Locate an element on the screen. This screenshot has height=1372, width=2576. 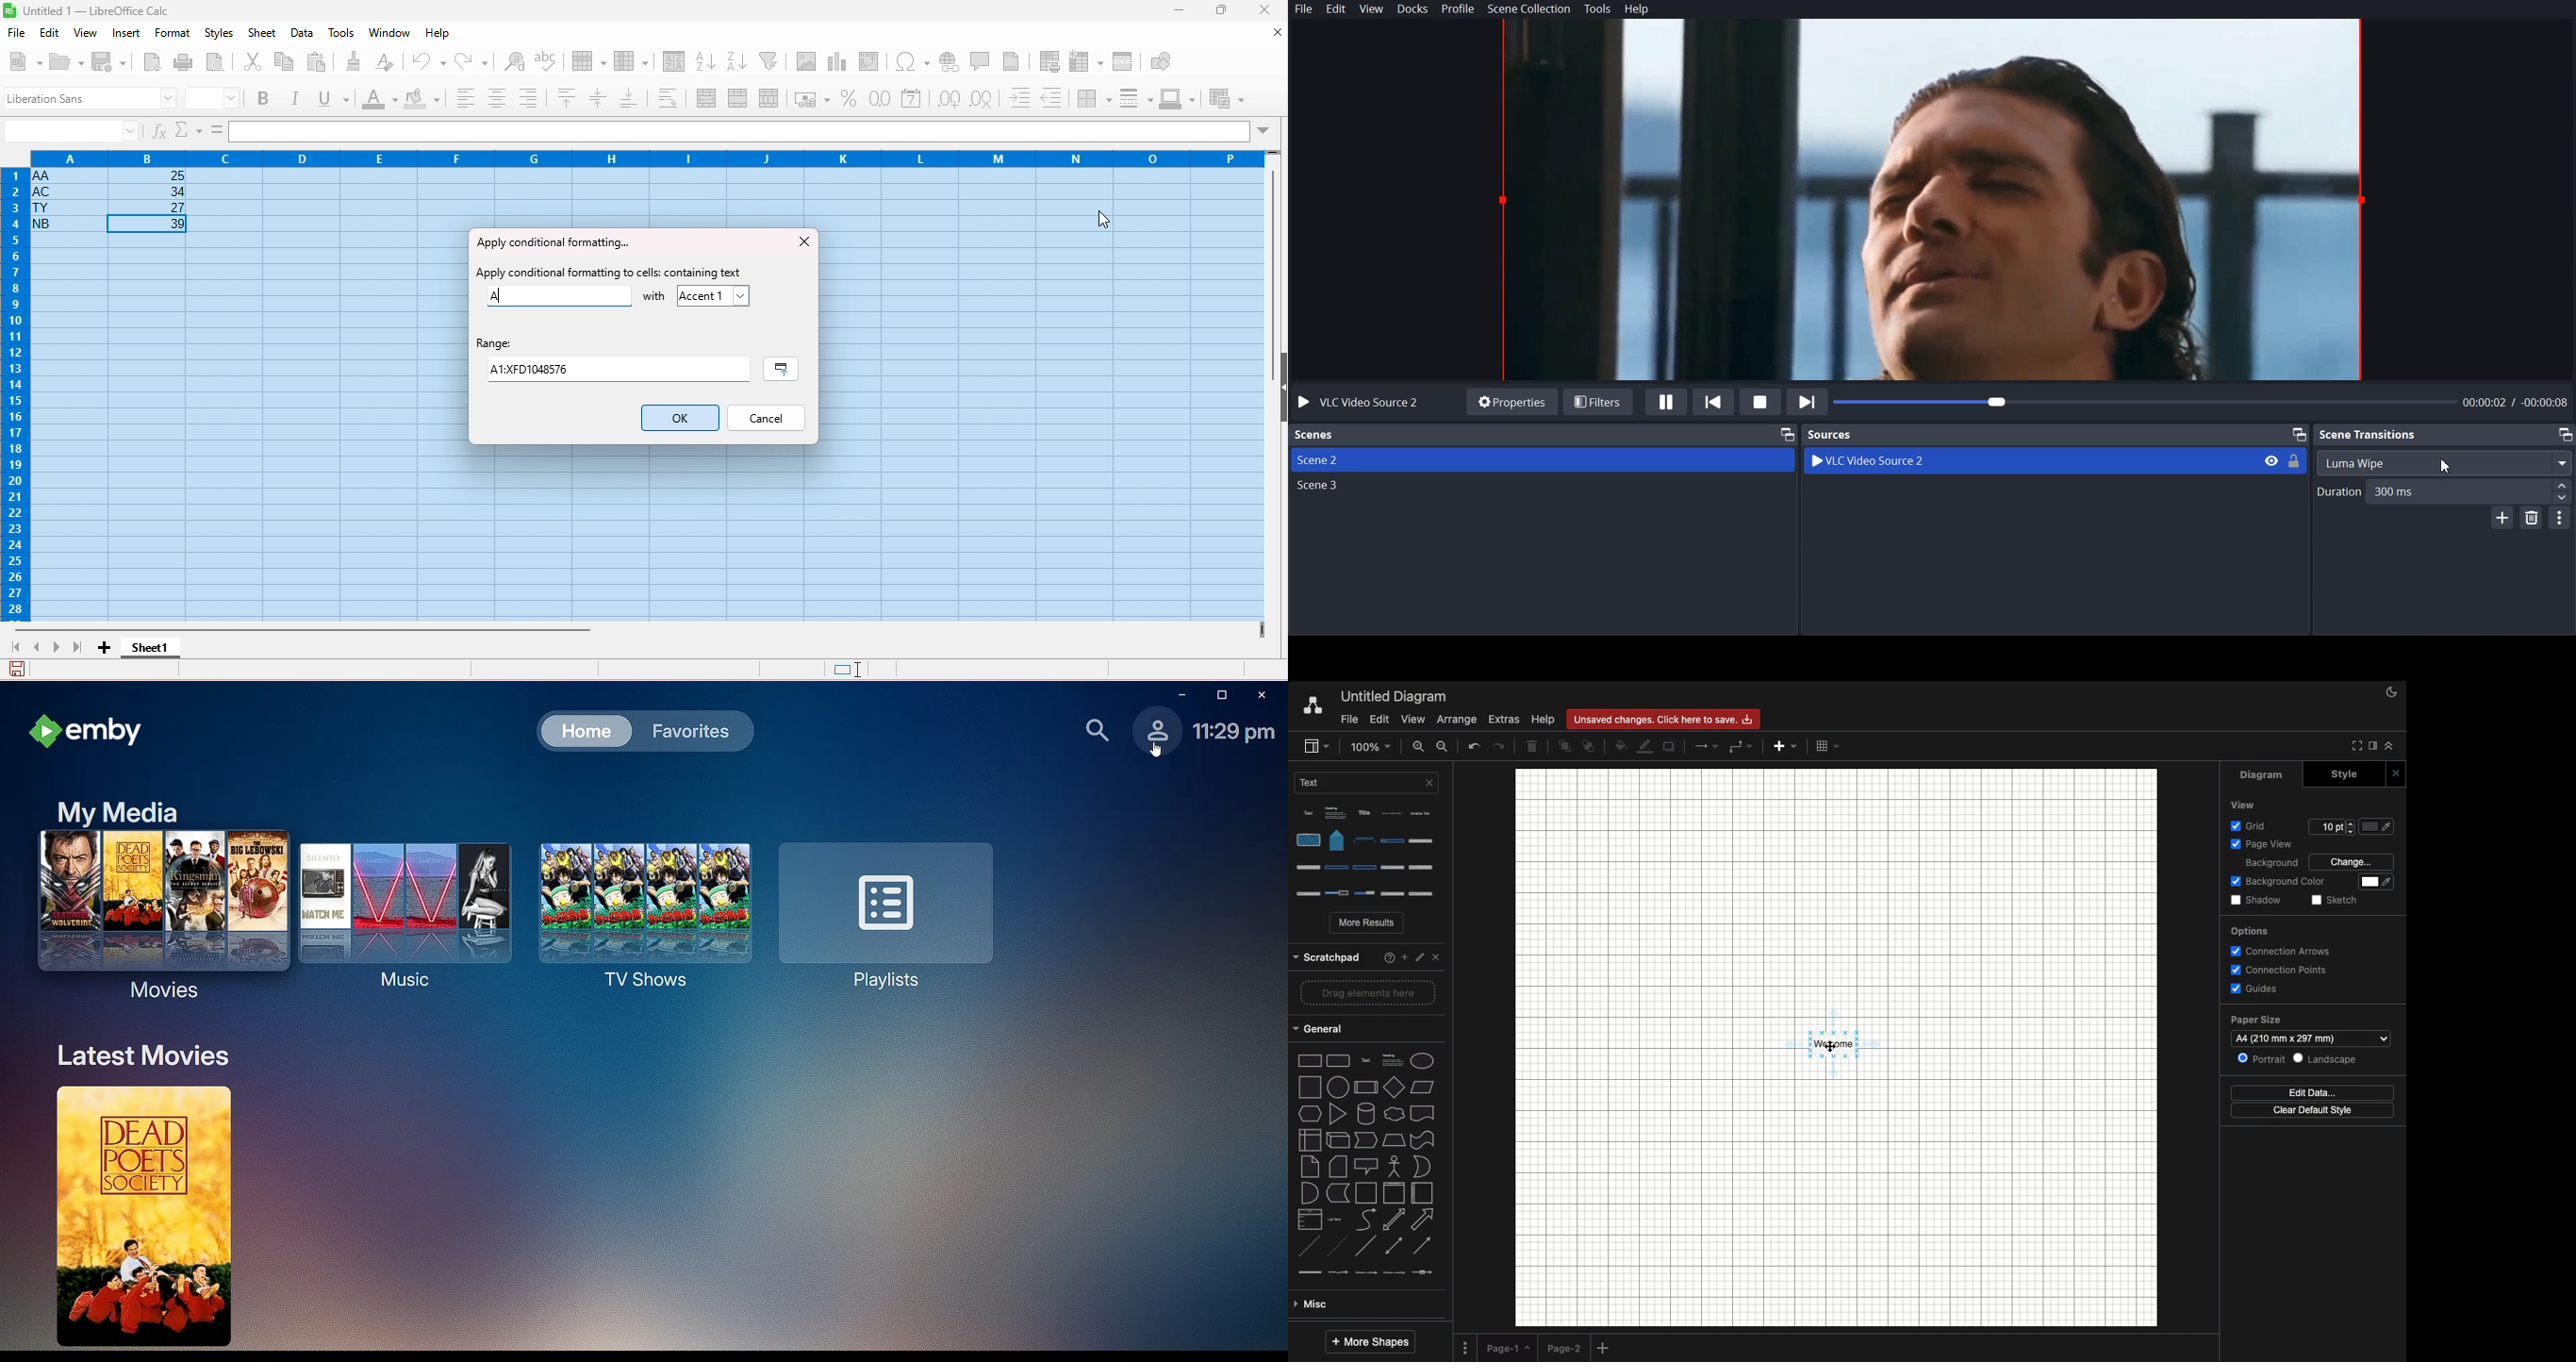
print preview is located at coordinates (217, 62).